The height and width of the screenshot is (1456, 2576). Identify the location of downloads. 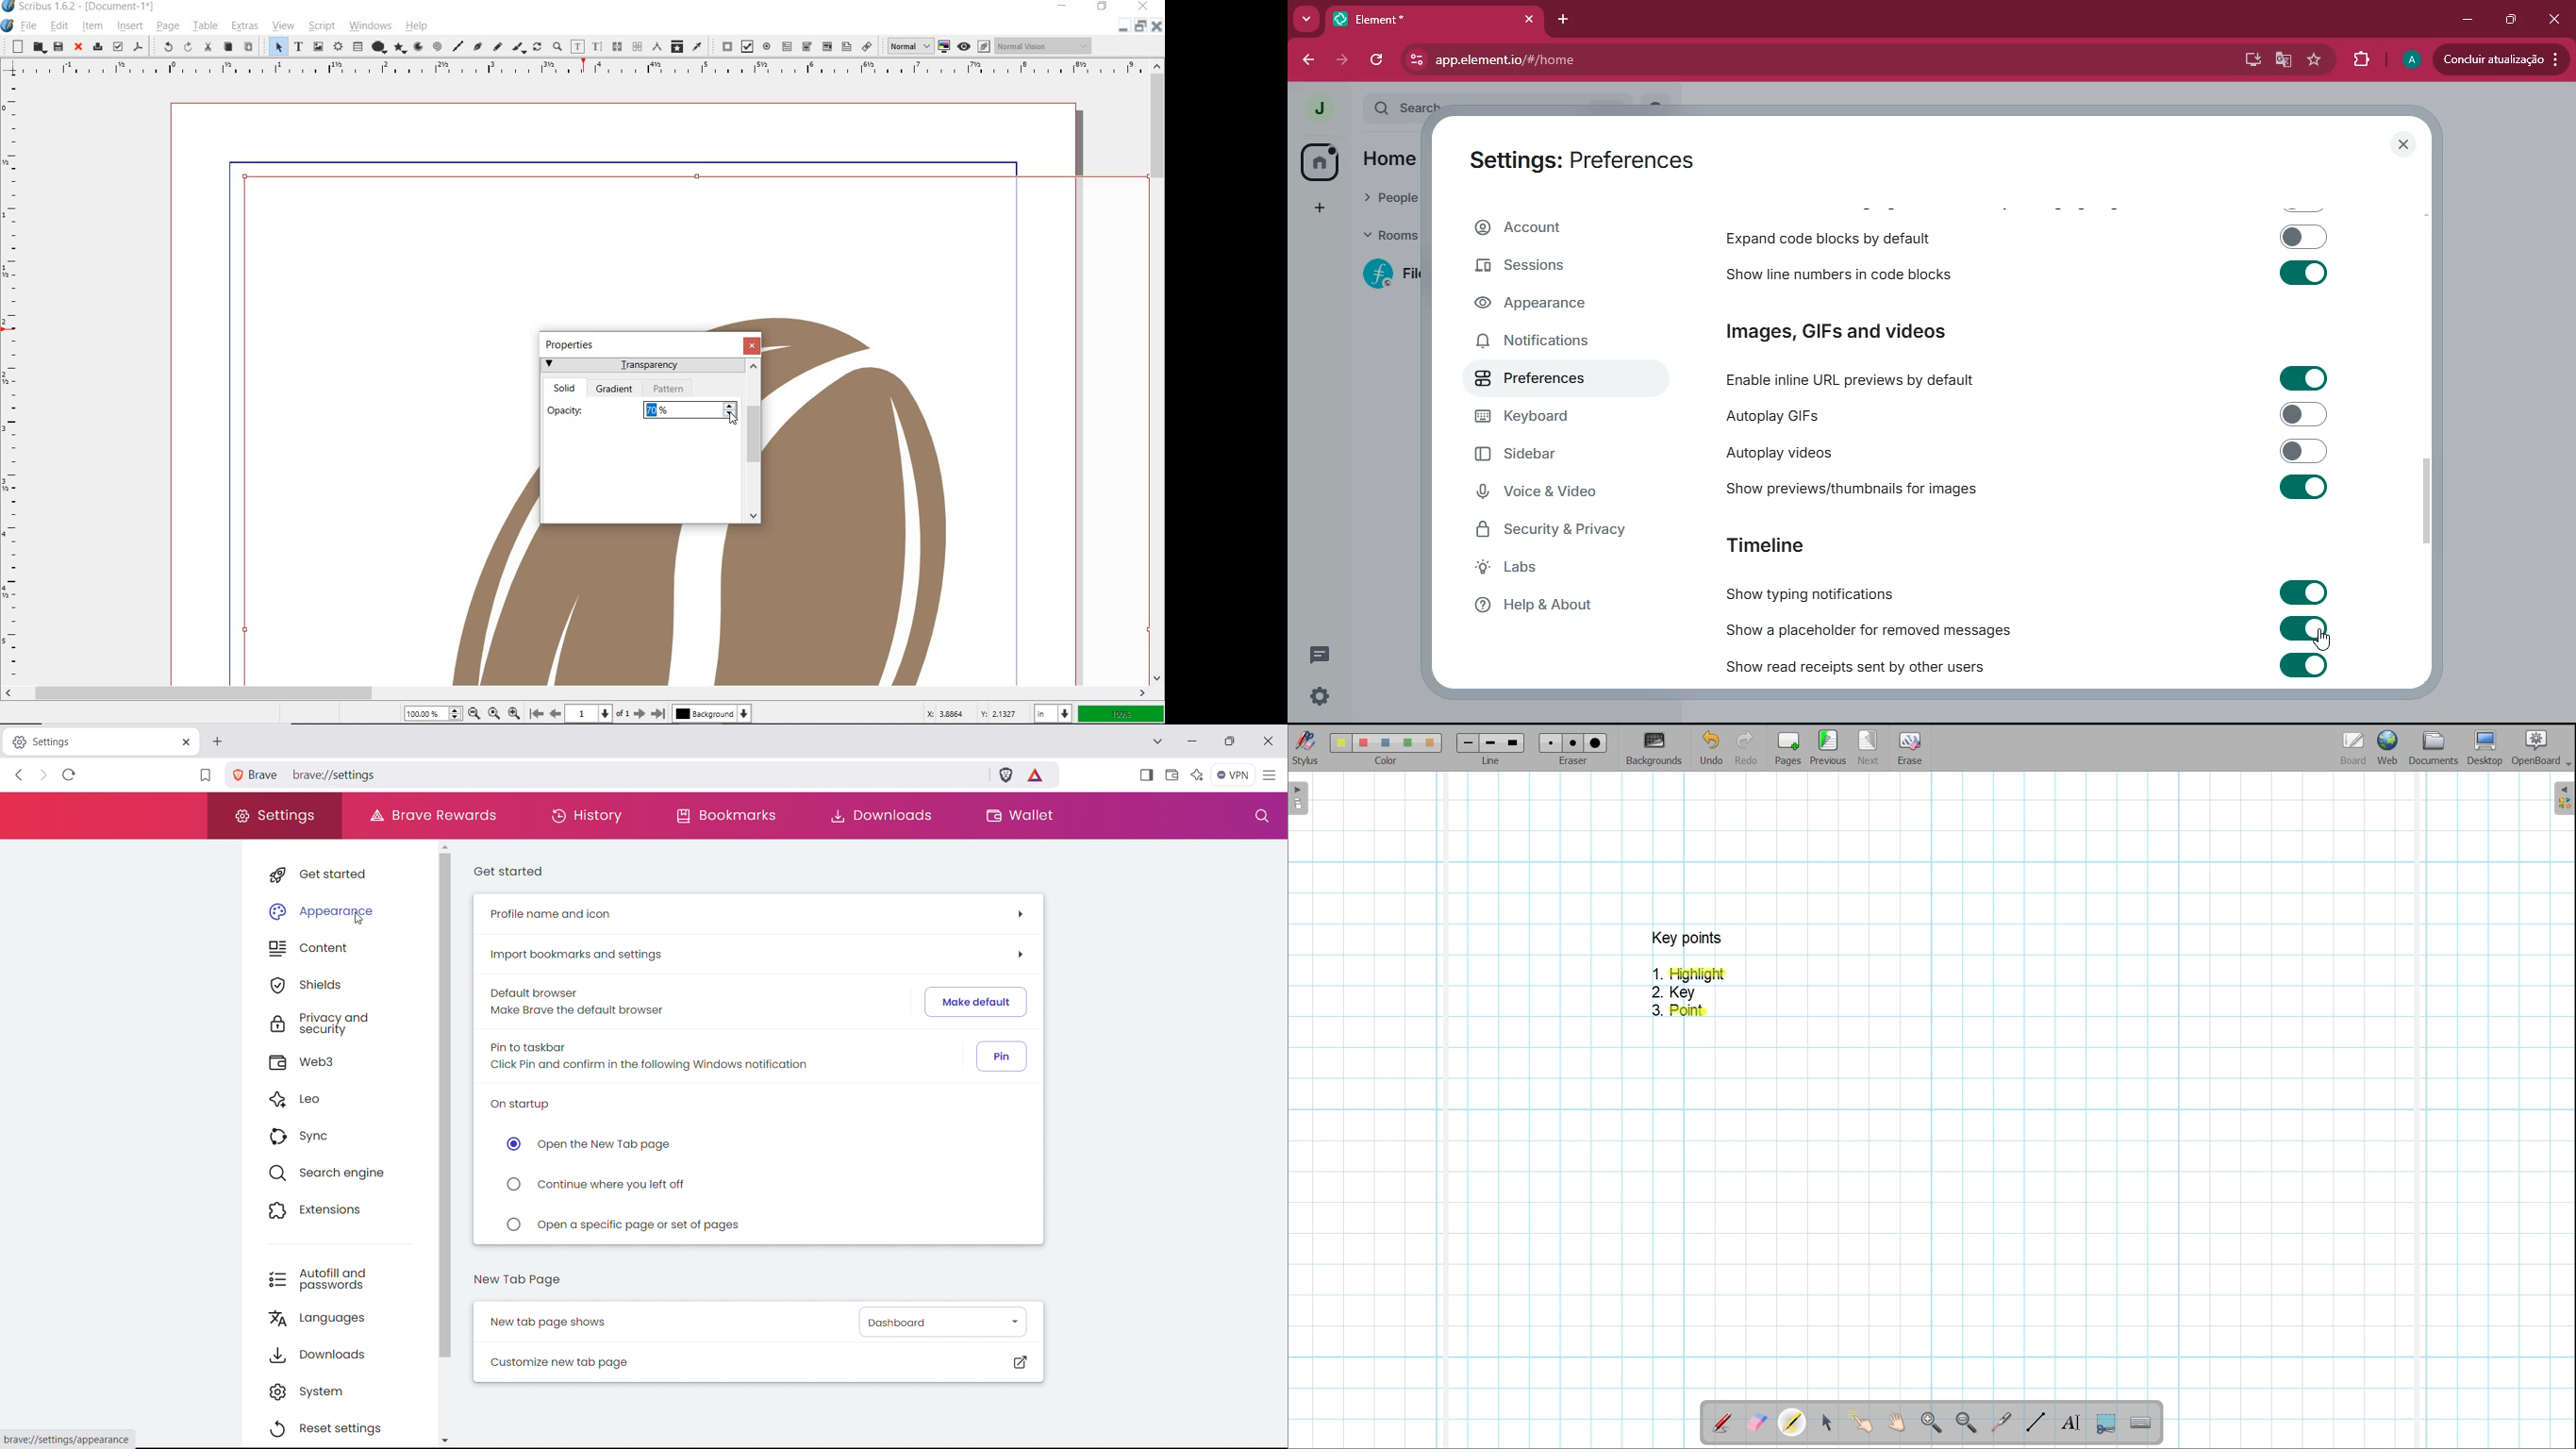
(880, 816).